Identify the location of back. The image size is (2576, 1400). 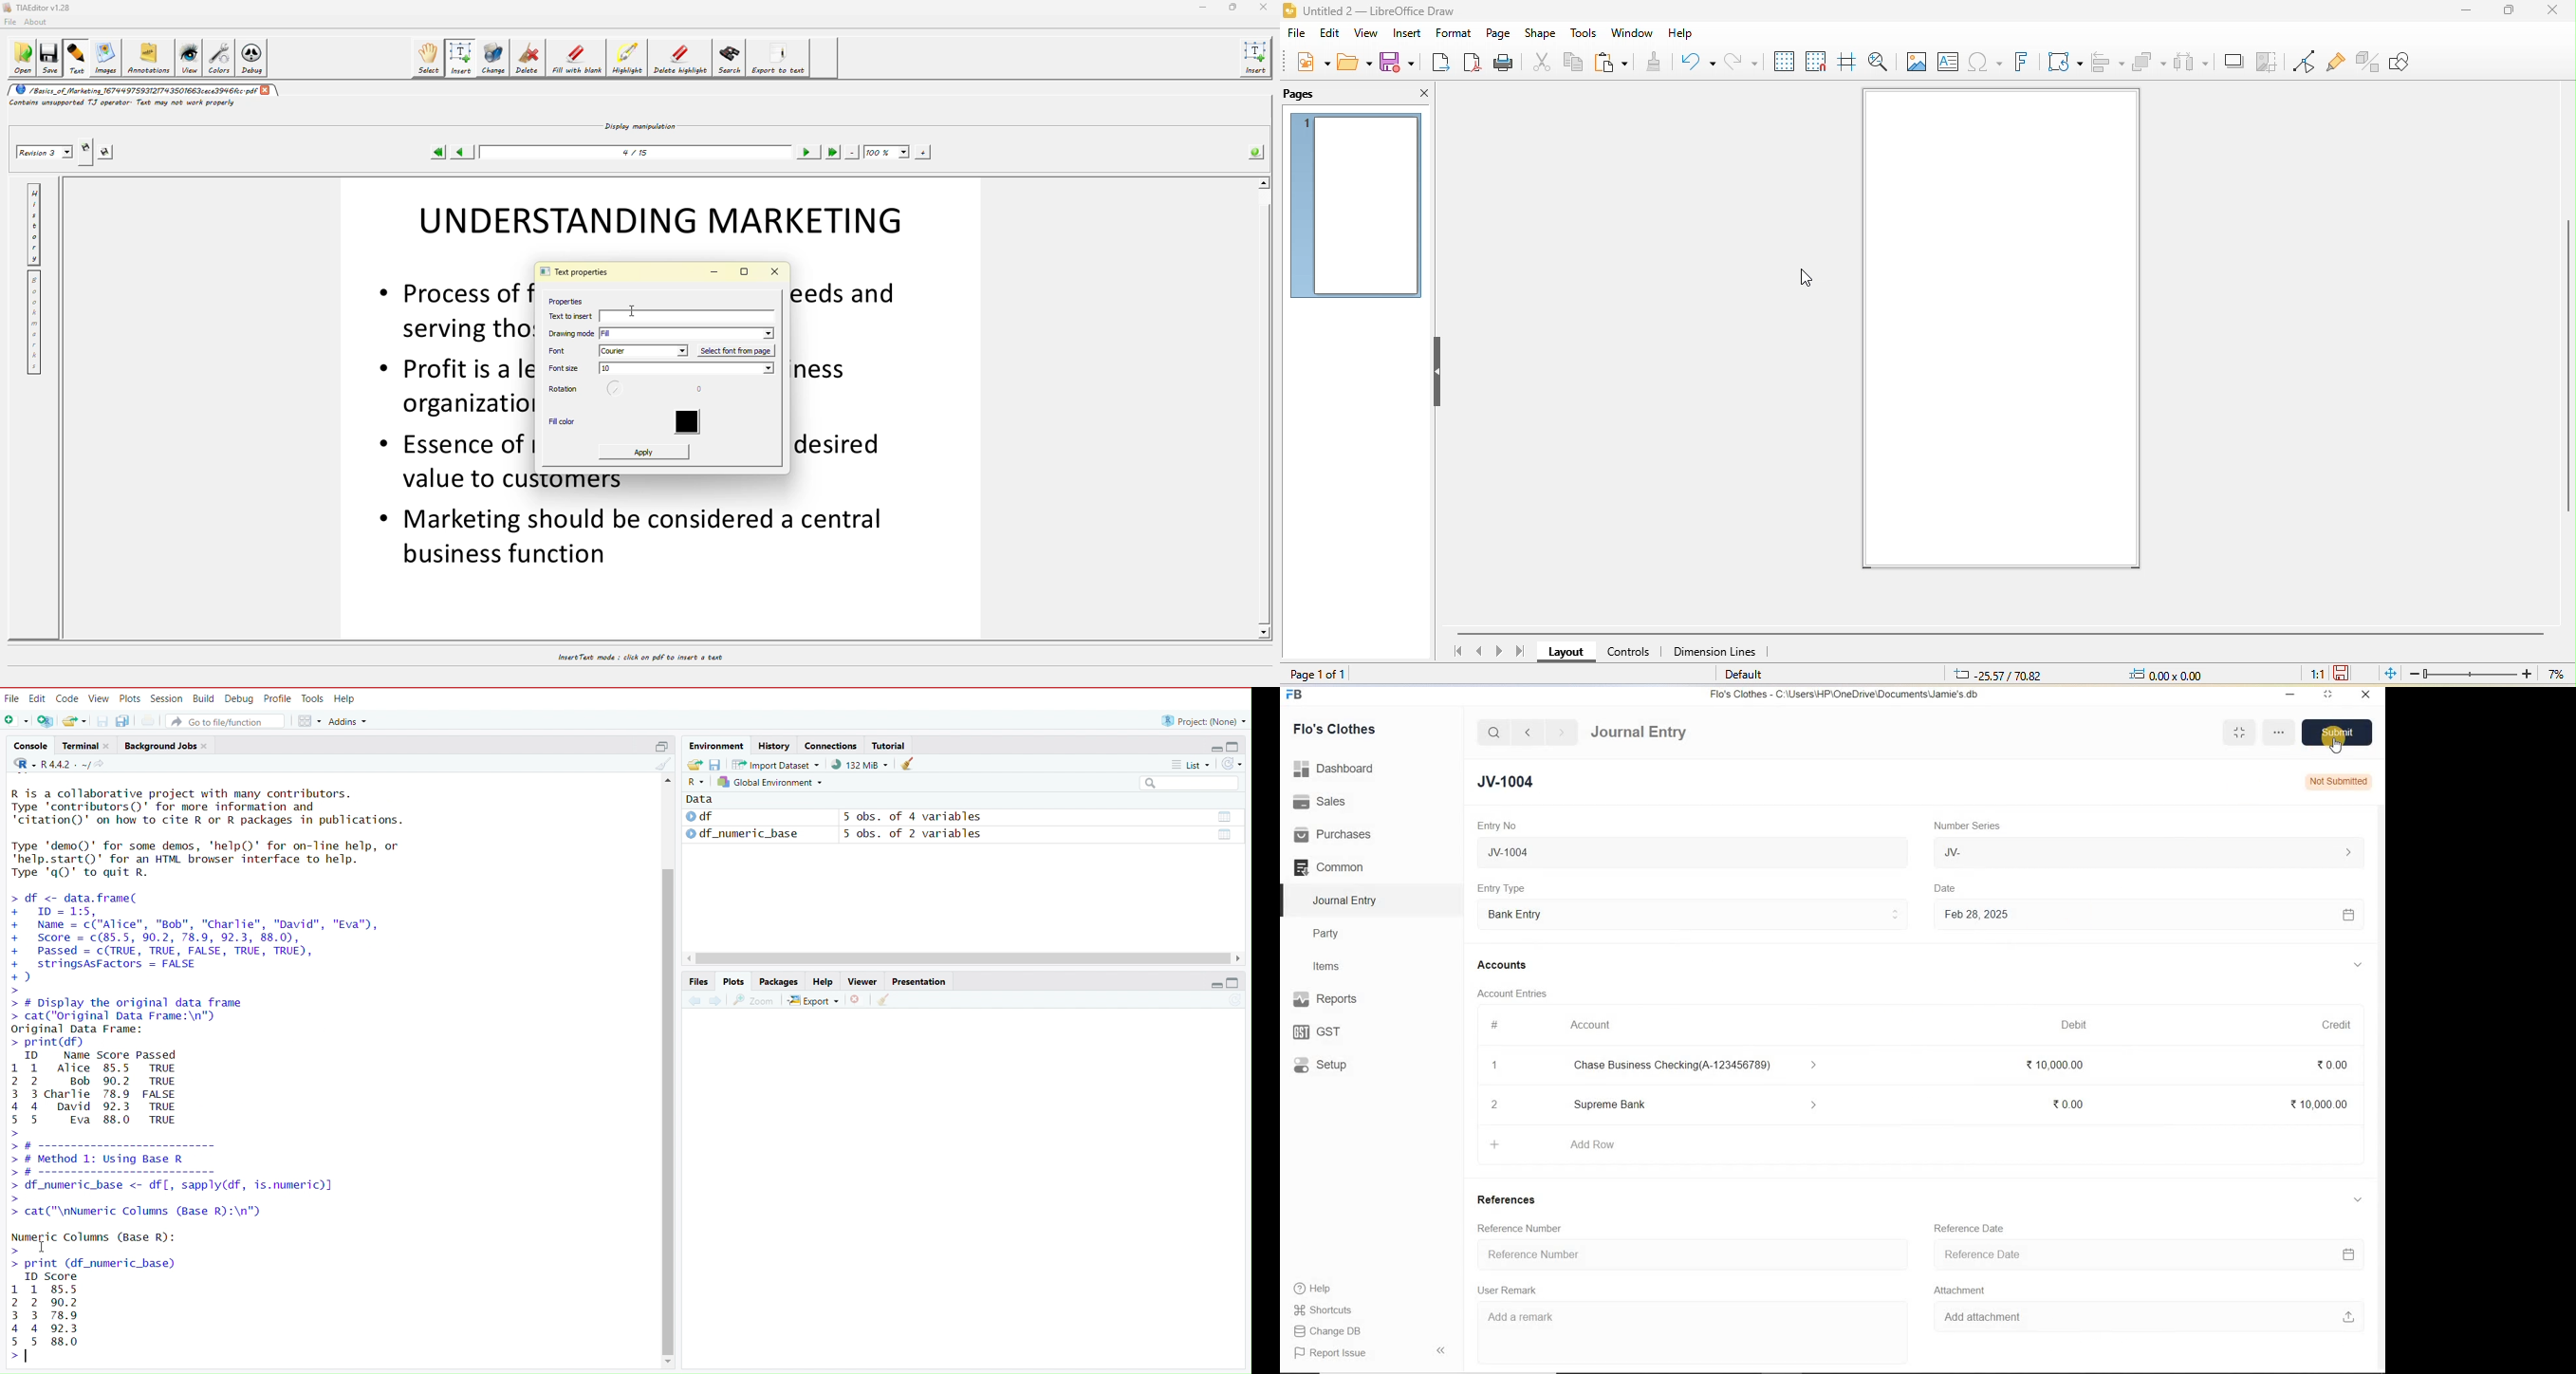
(1527, 731).